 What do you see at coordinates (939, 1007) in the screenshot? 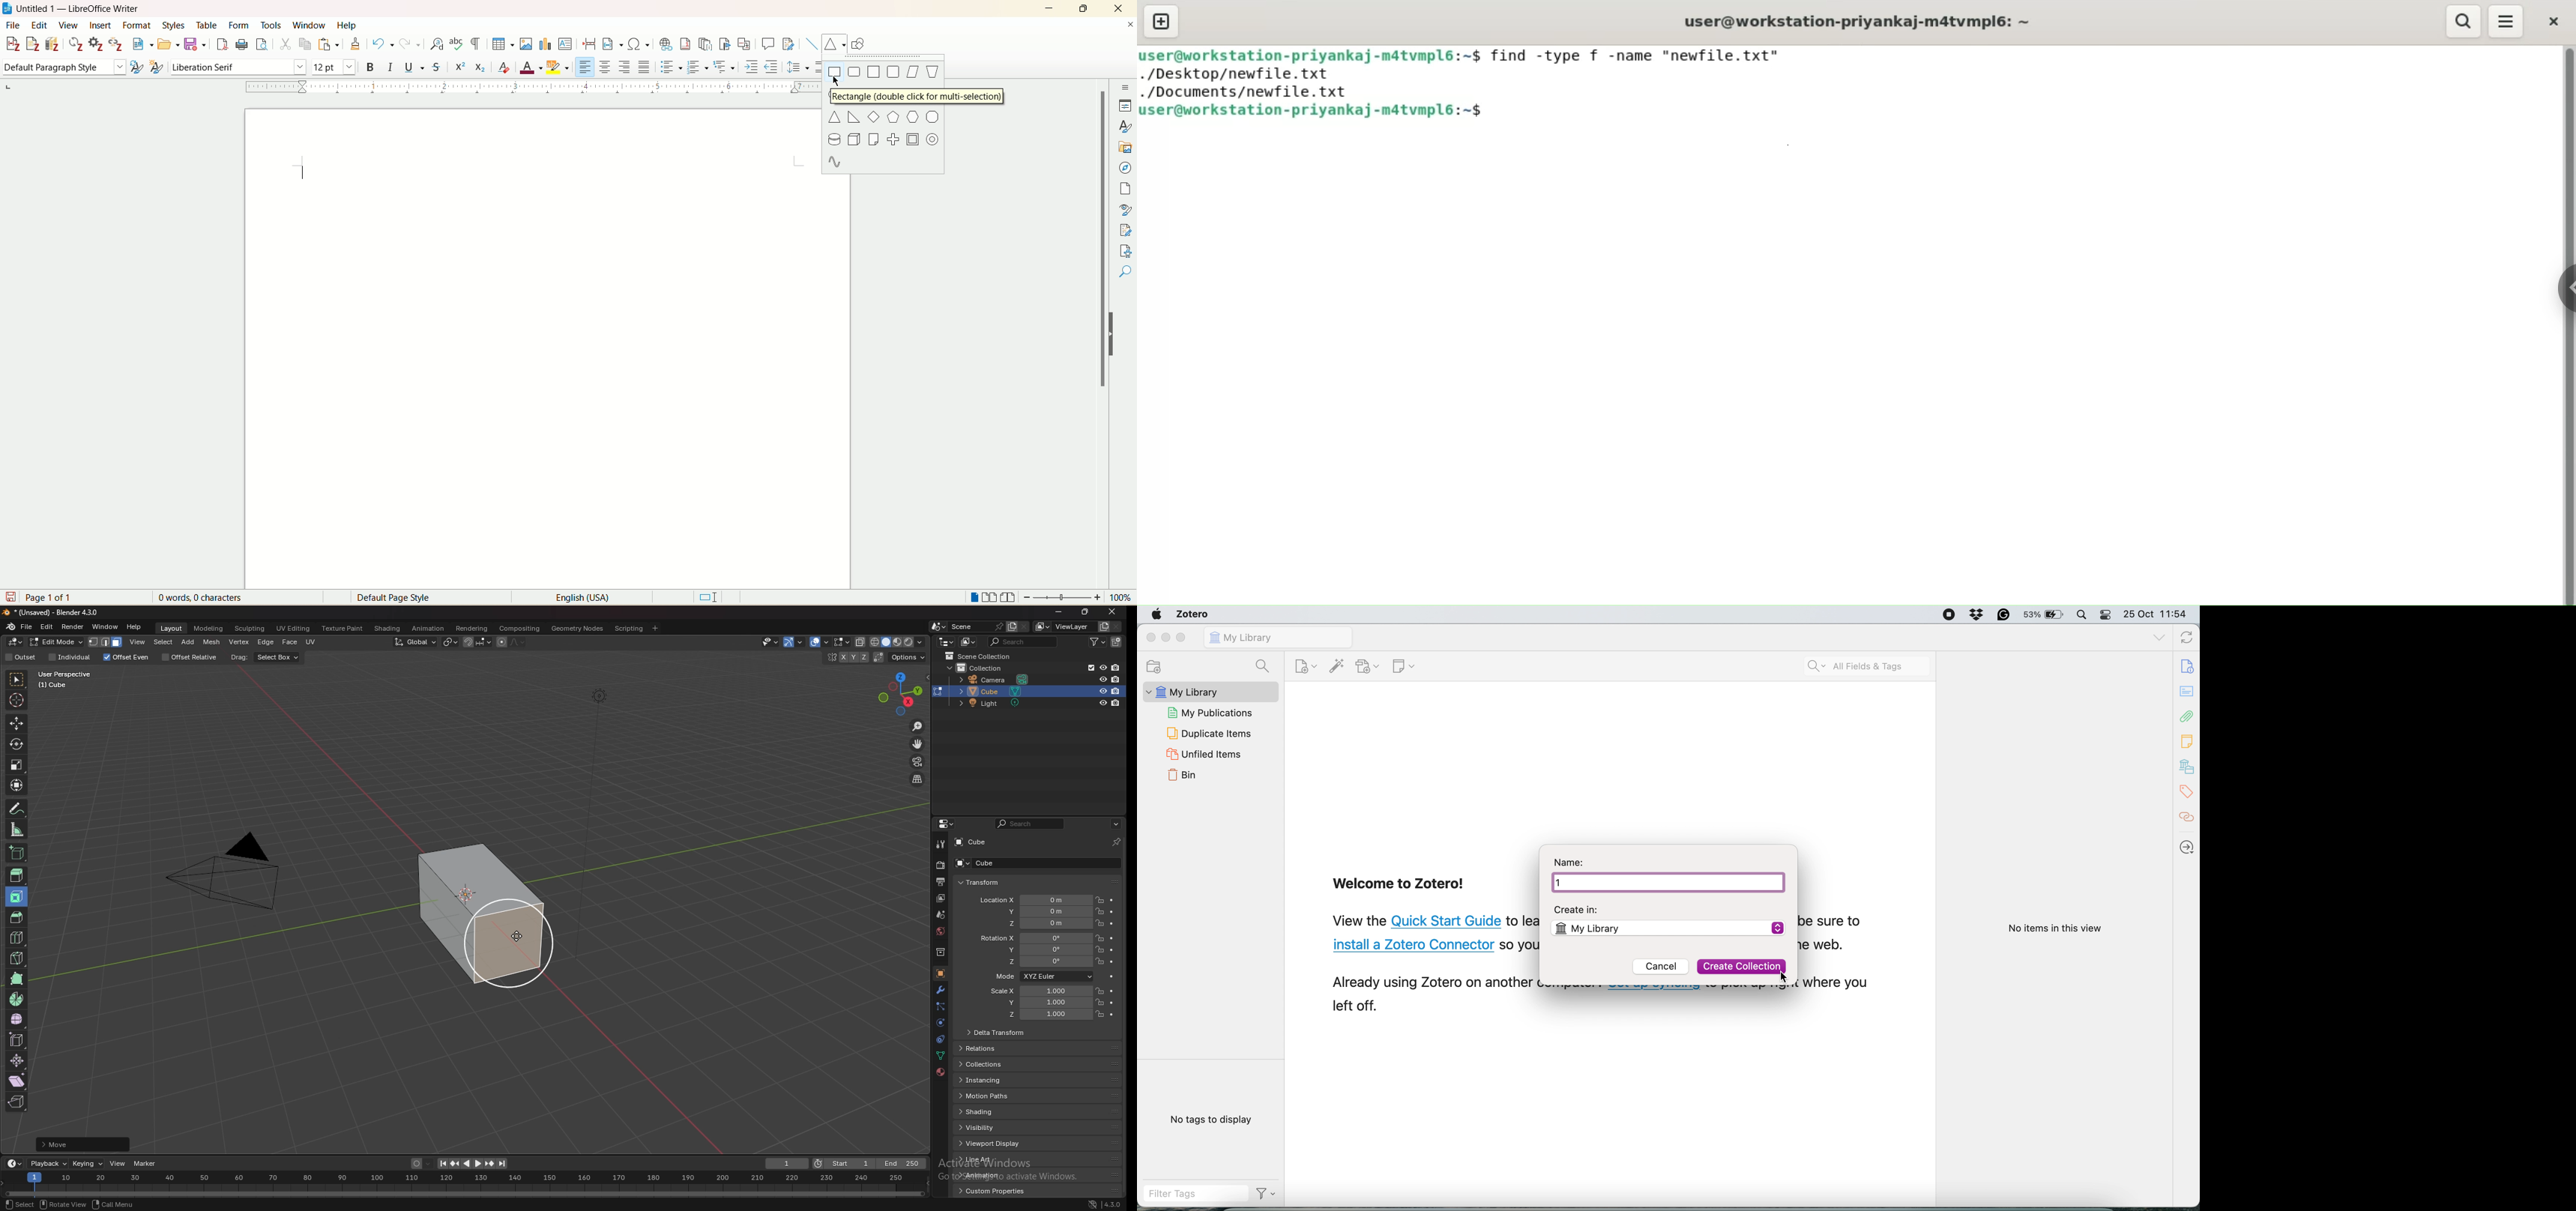
I see `particles` at bounding box center [939, 1007].